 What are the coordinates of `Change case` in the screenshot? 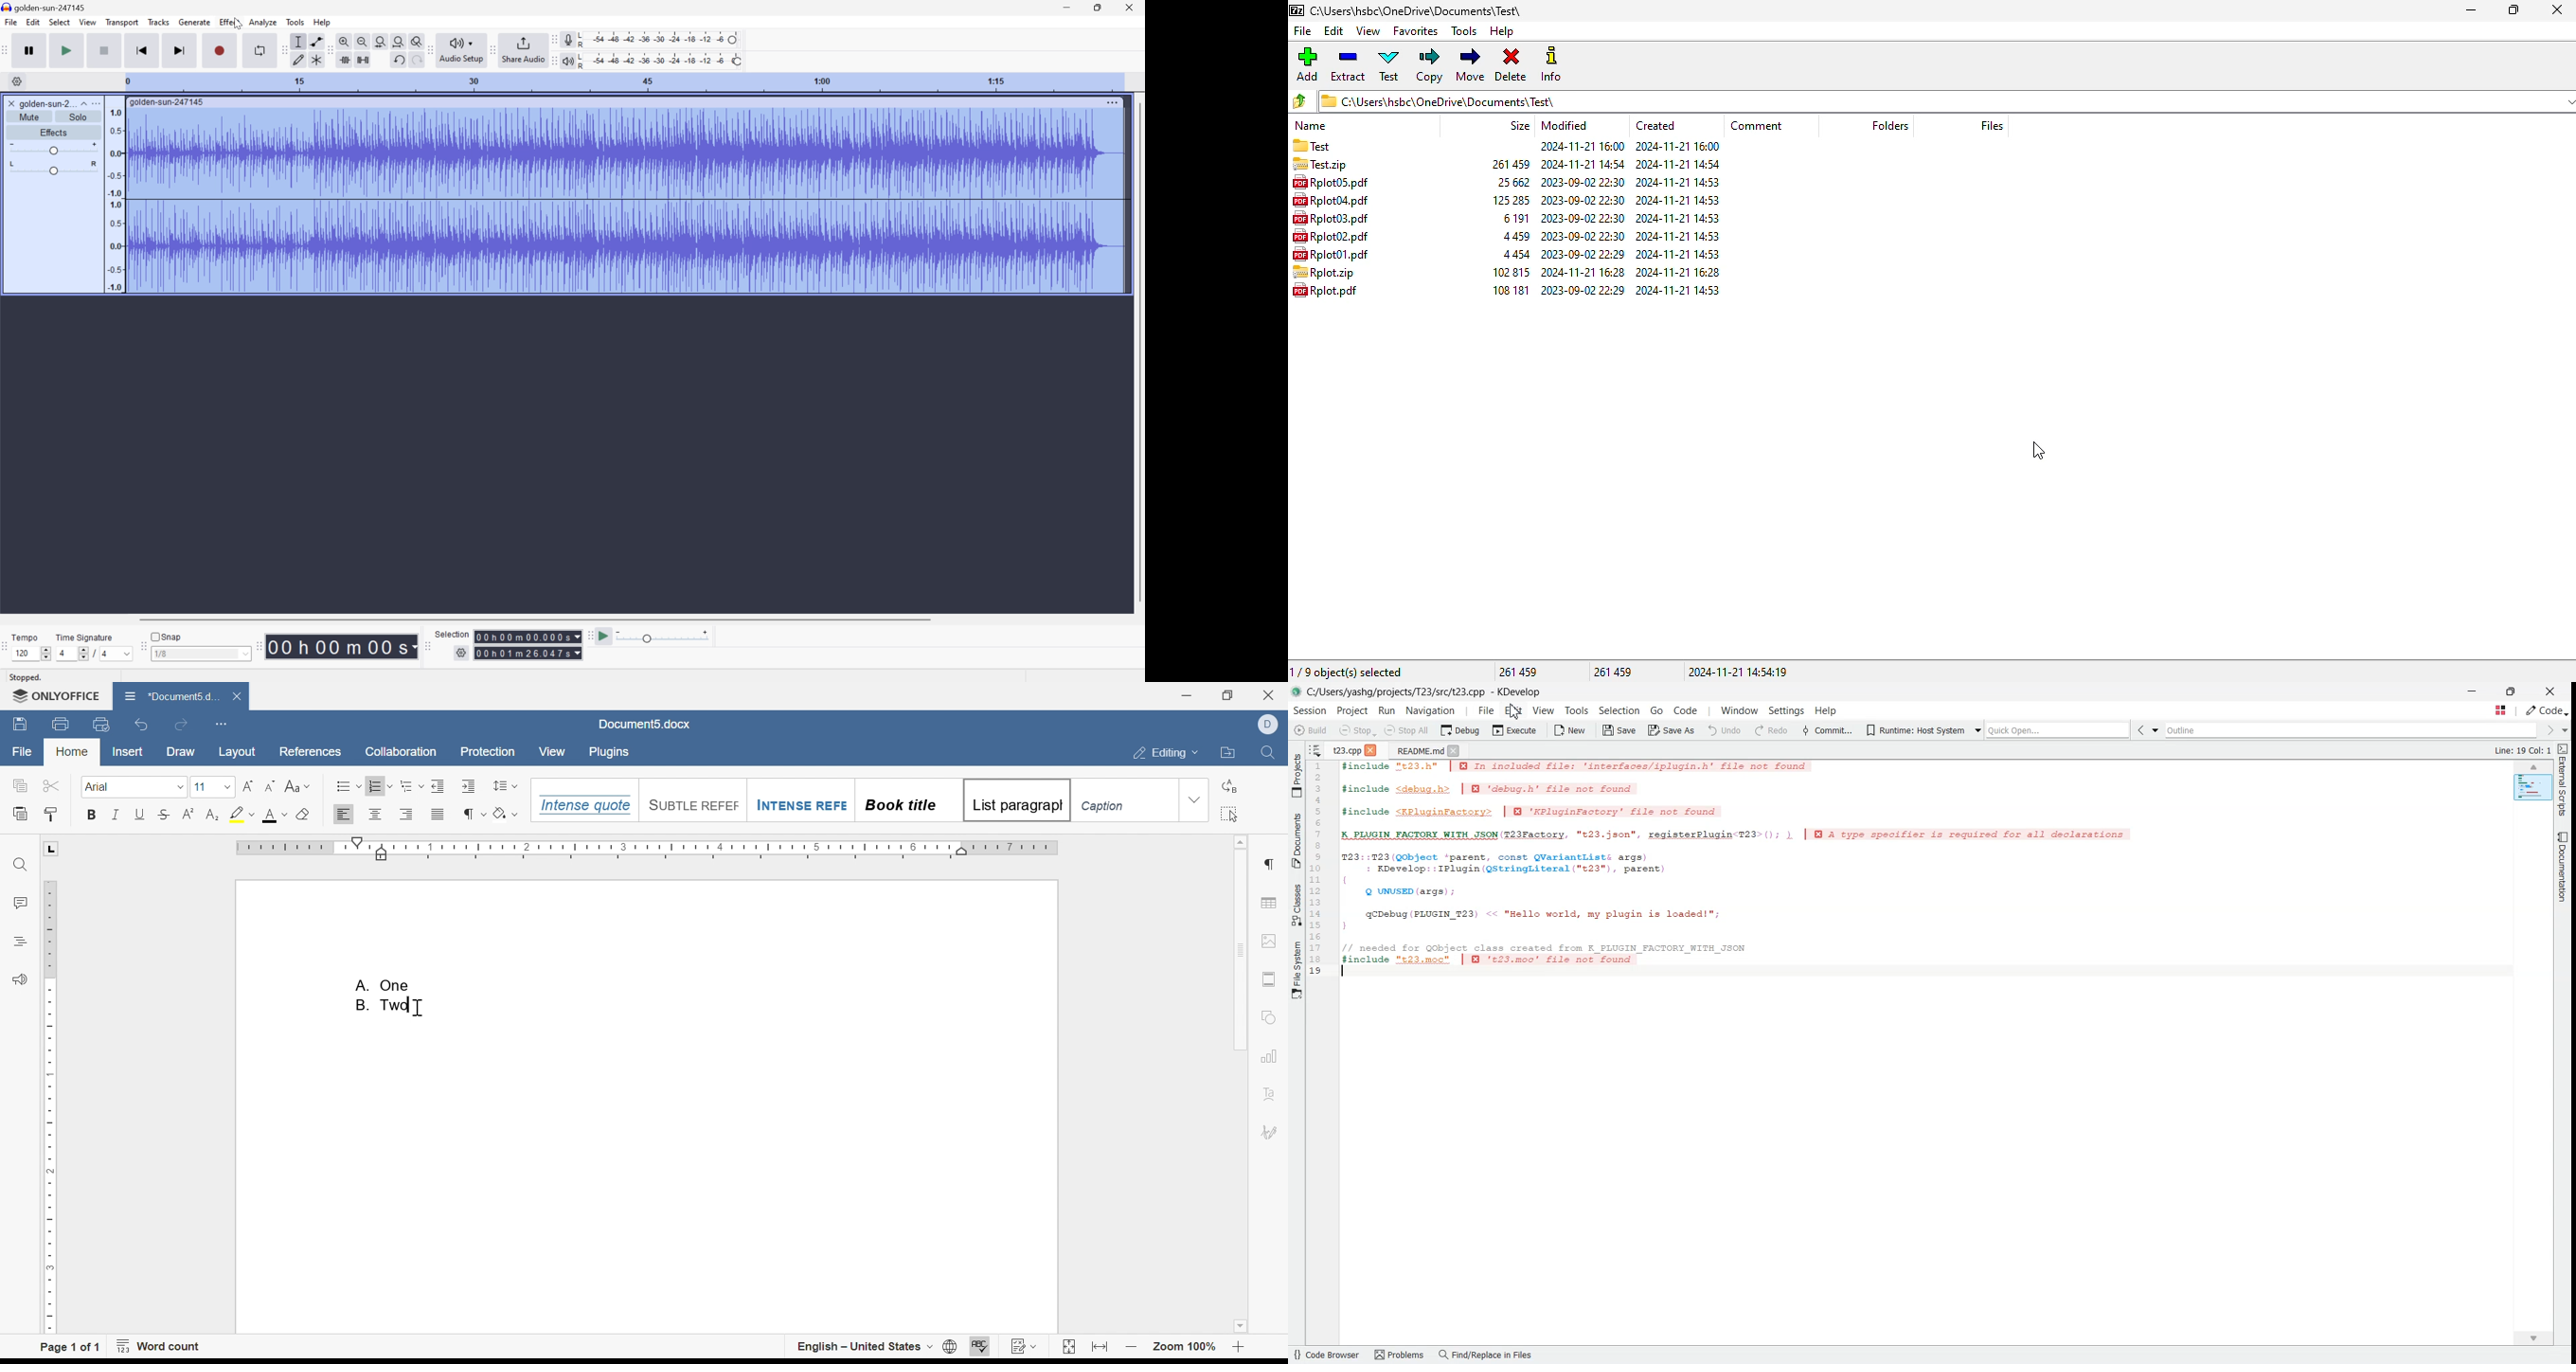 It's located at (298, 786).